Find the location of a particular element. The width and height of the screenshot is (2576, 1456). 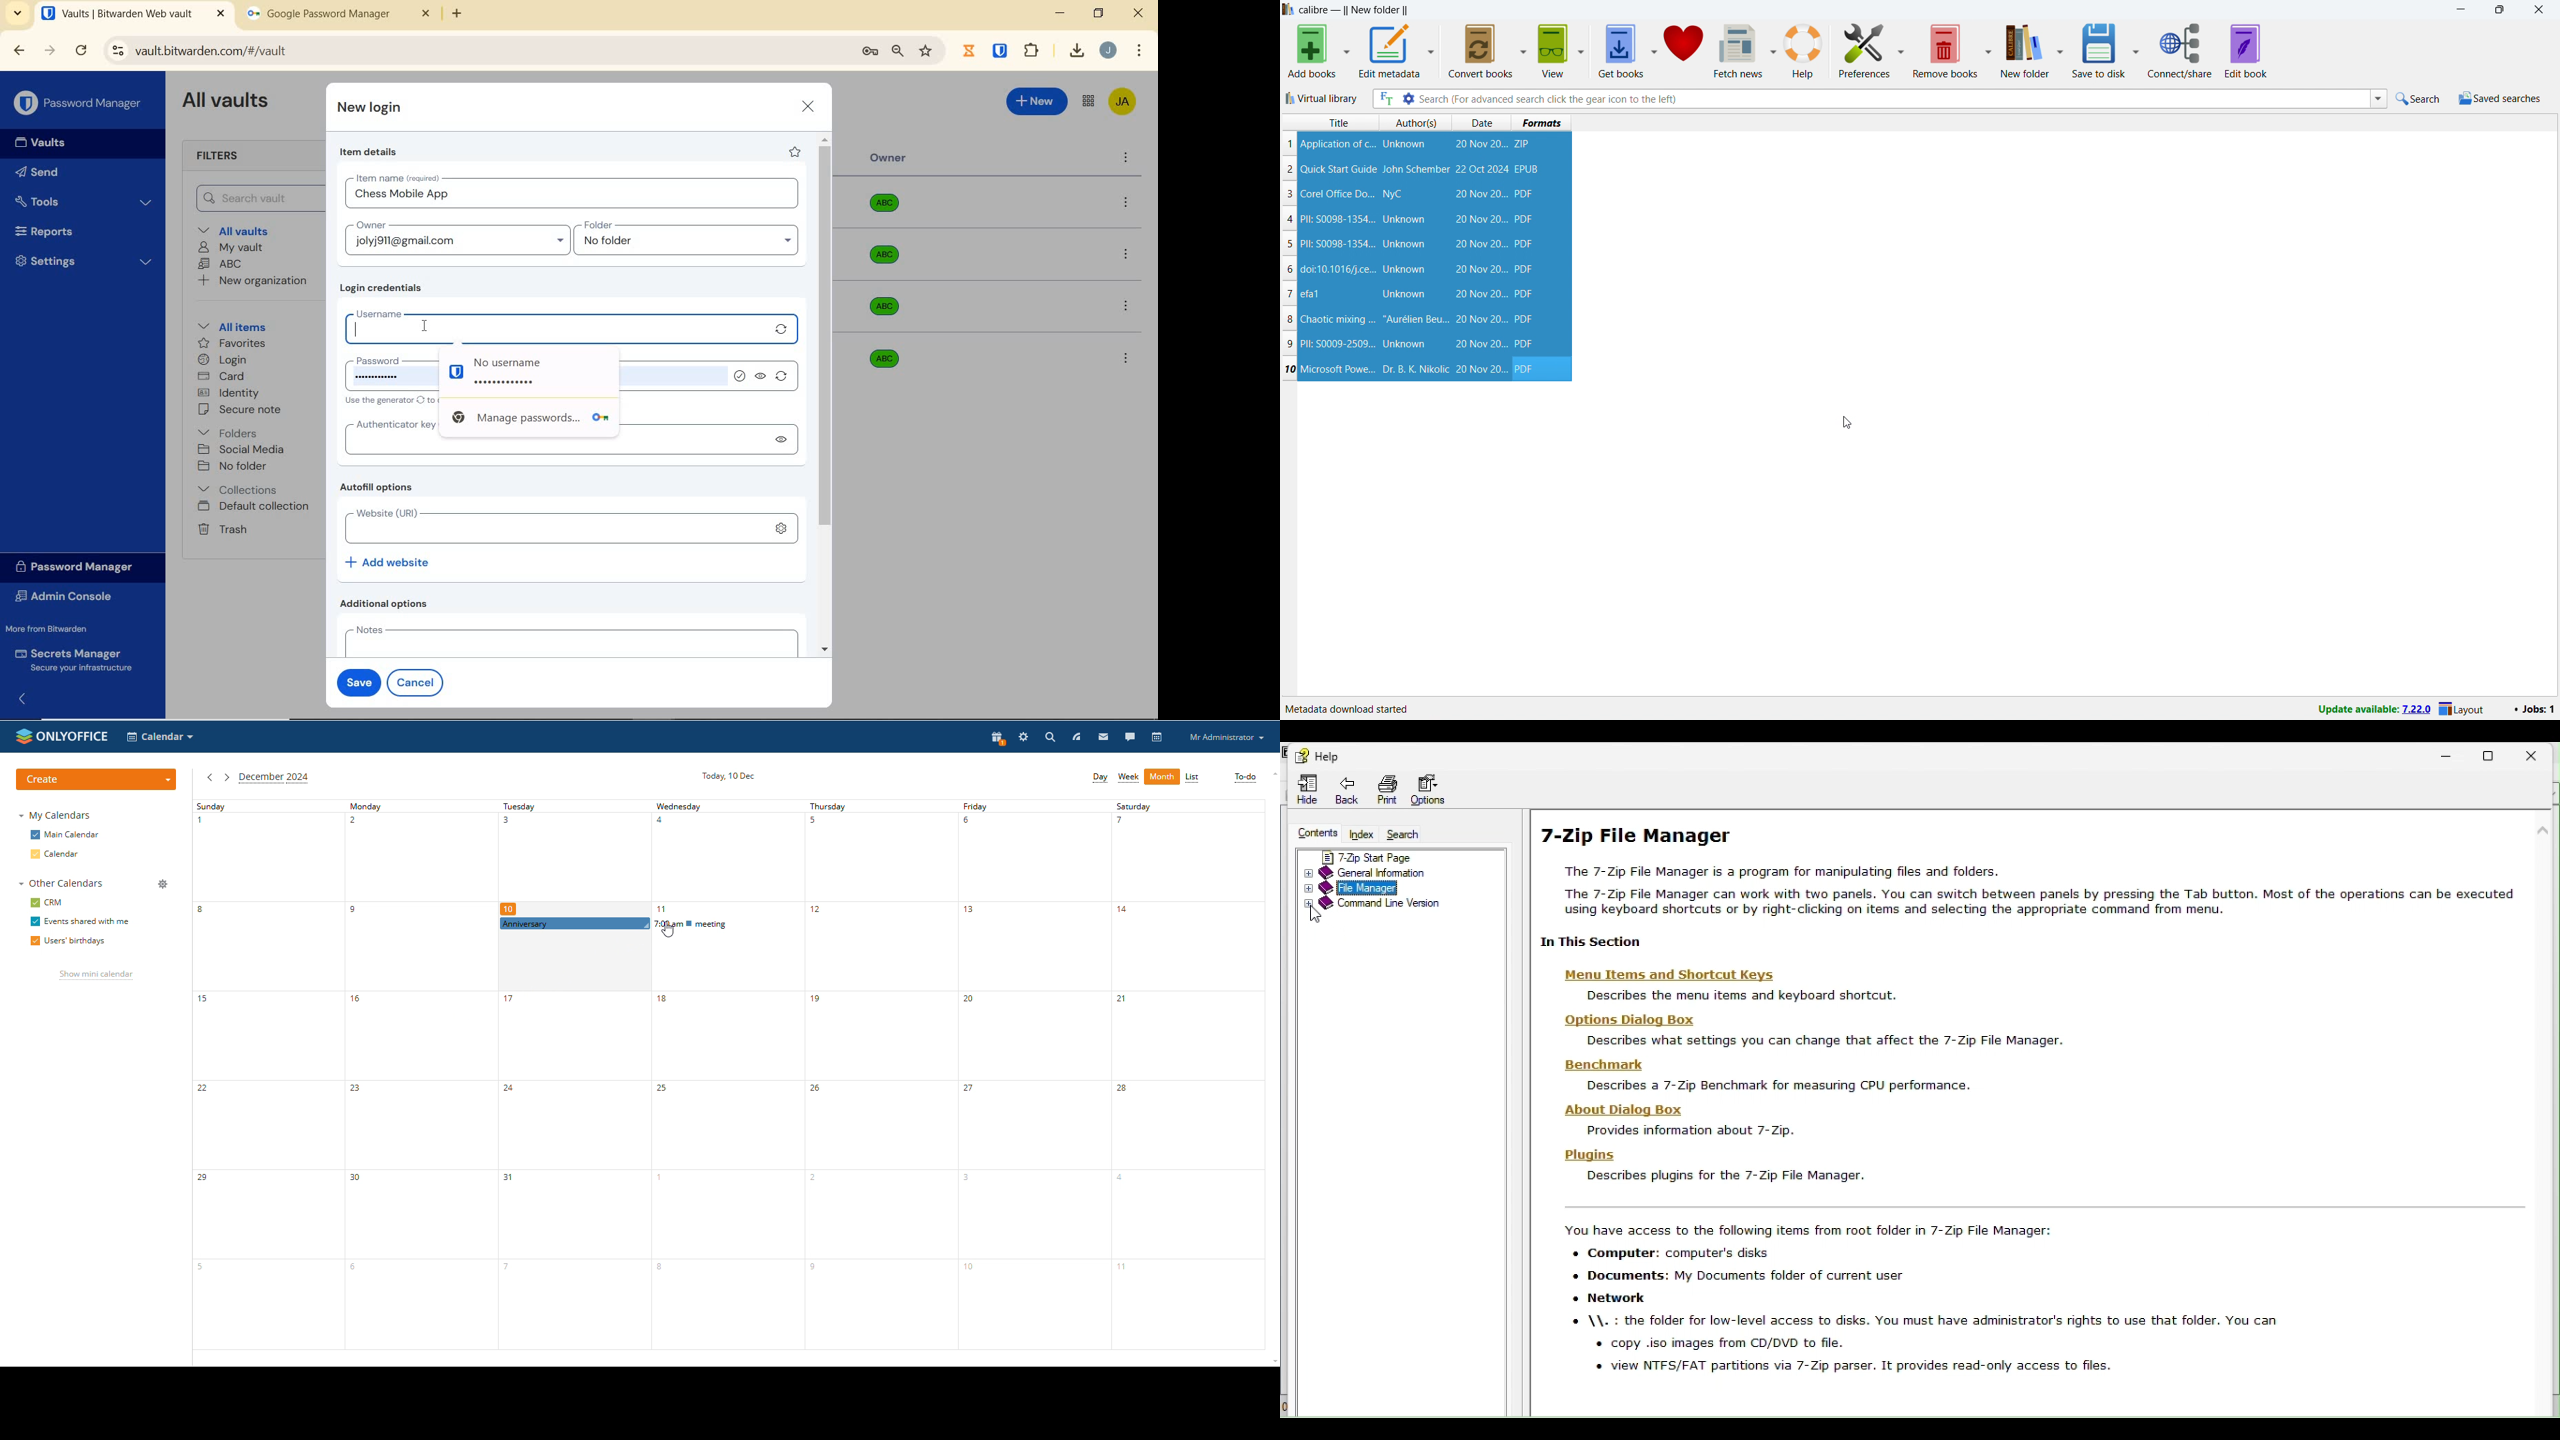

add books is located at coordinates (1311, 51).